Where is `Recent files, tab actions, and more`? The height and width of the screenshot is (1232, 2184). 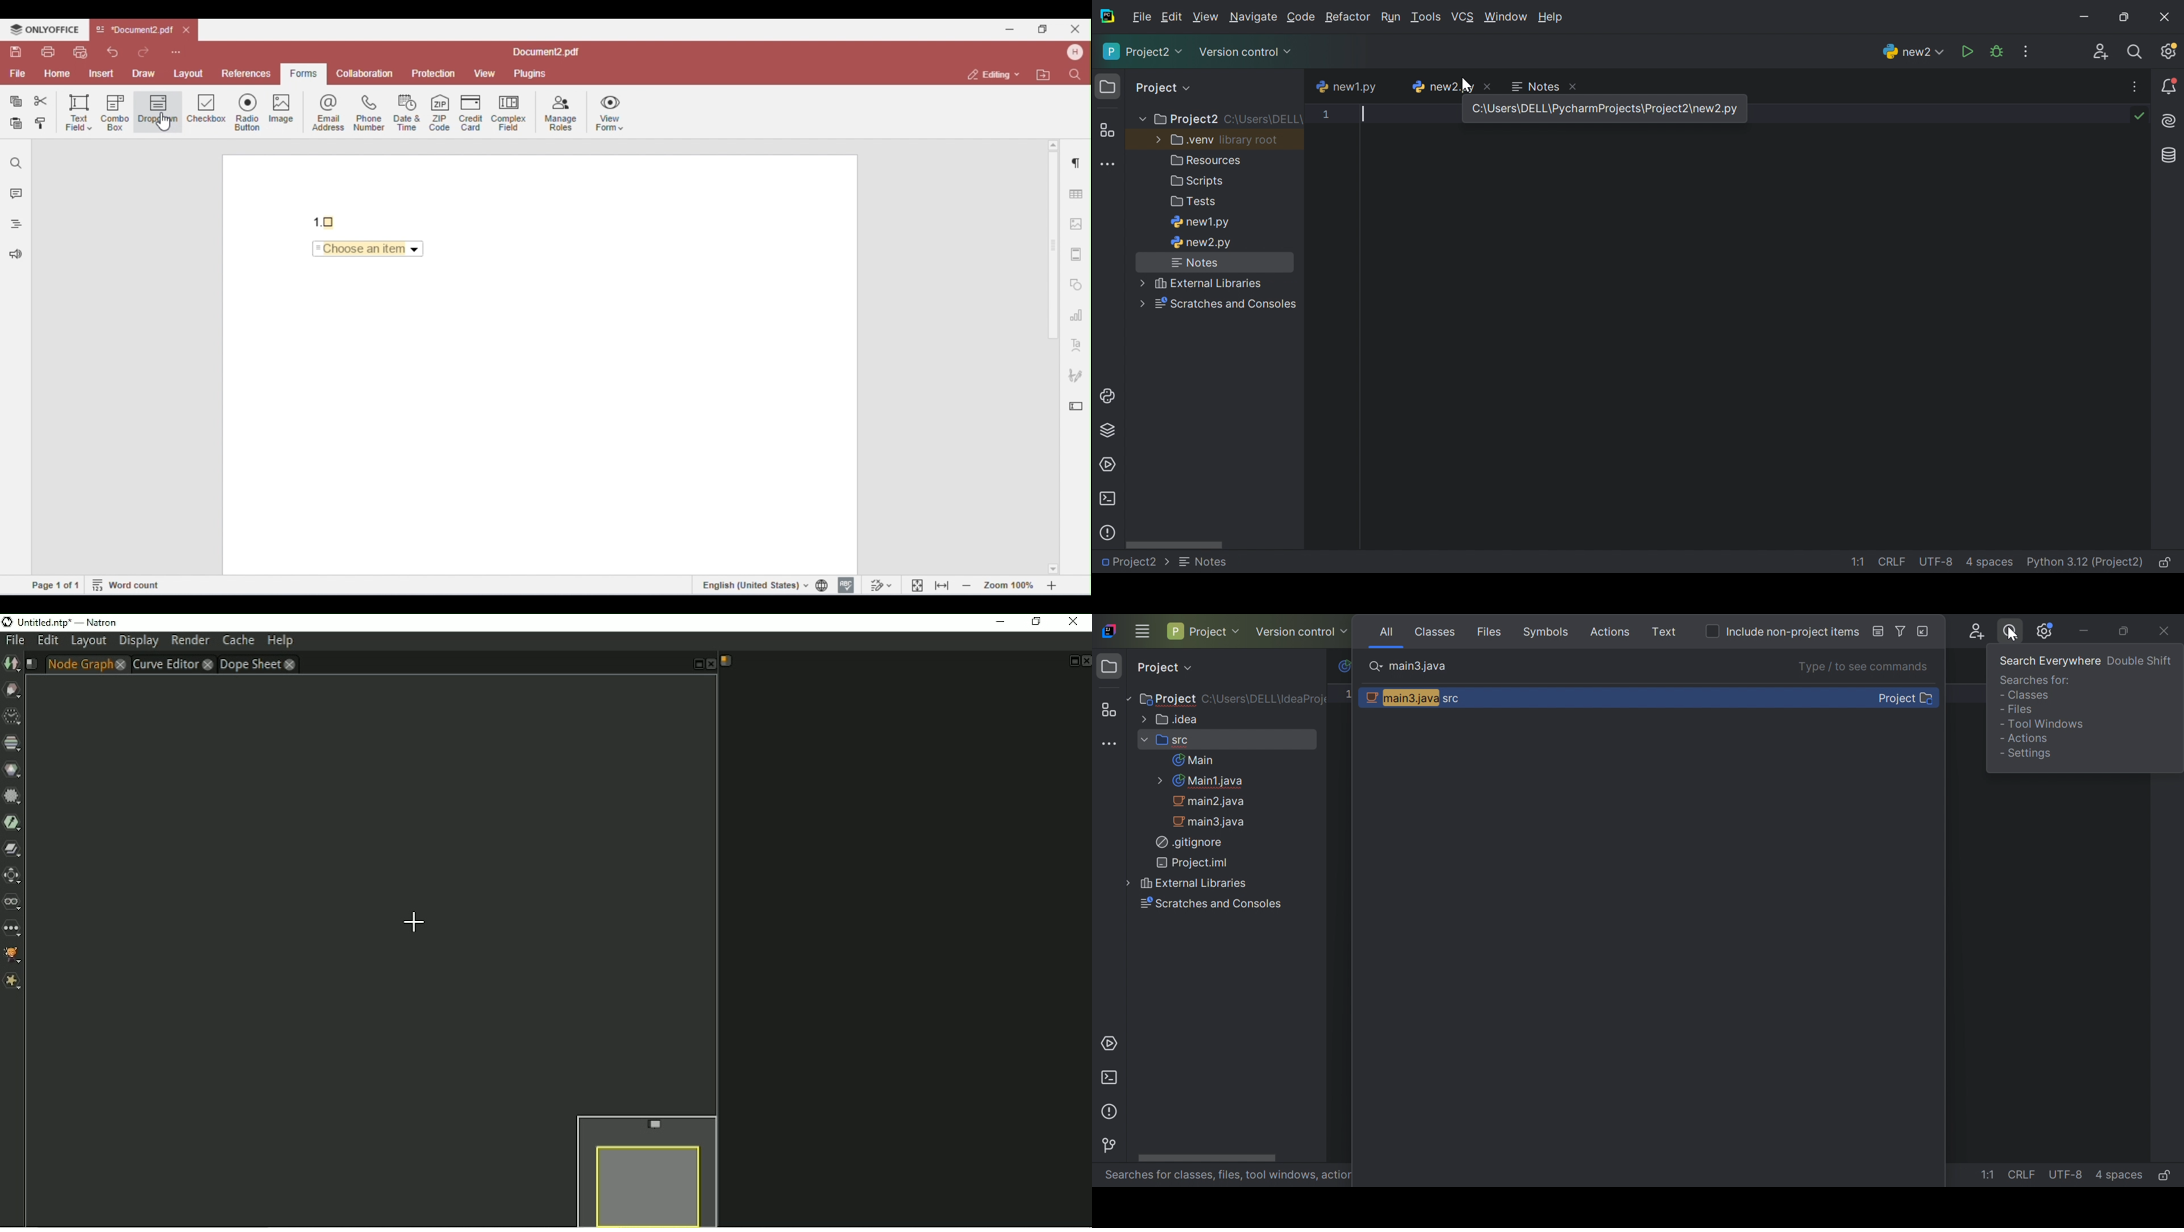
Recent files, tab actions, and more is located at coordinates (2136, 87).